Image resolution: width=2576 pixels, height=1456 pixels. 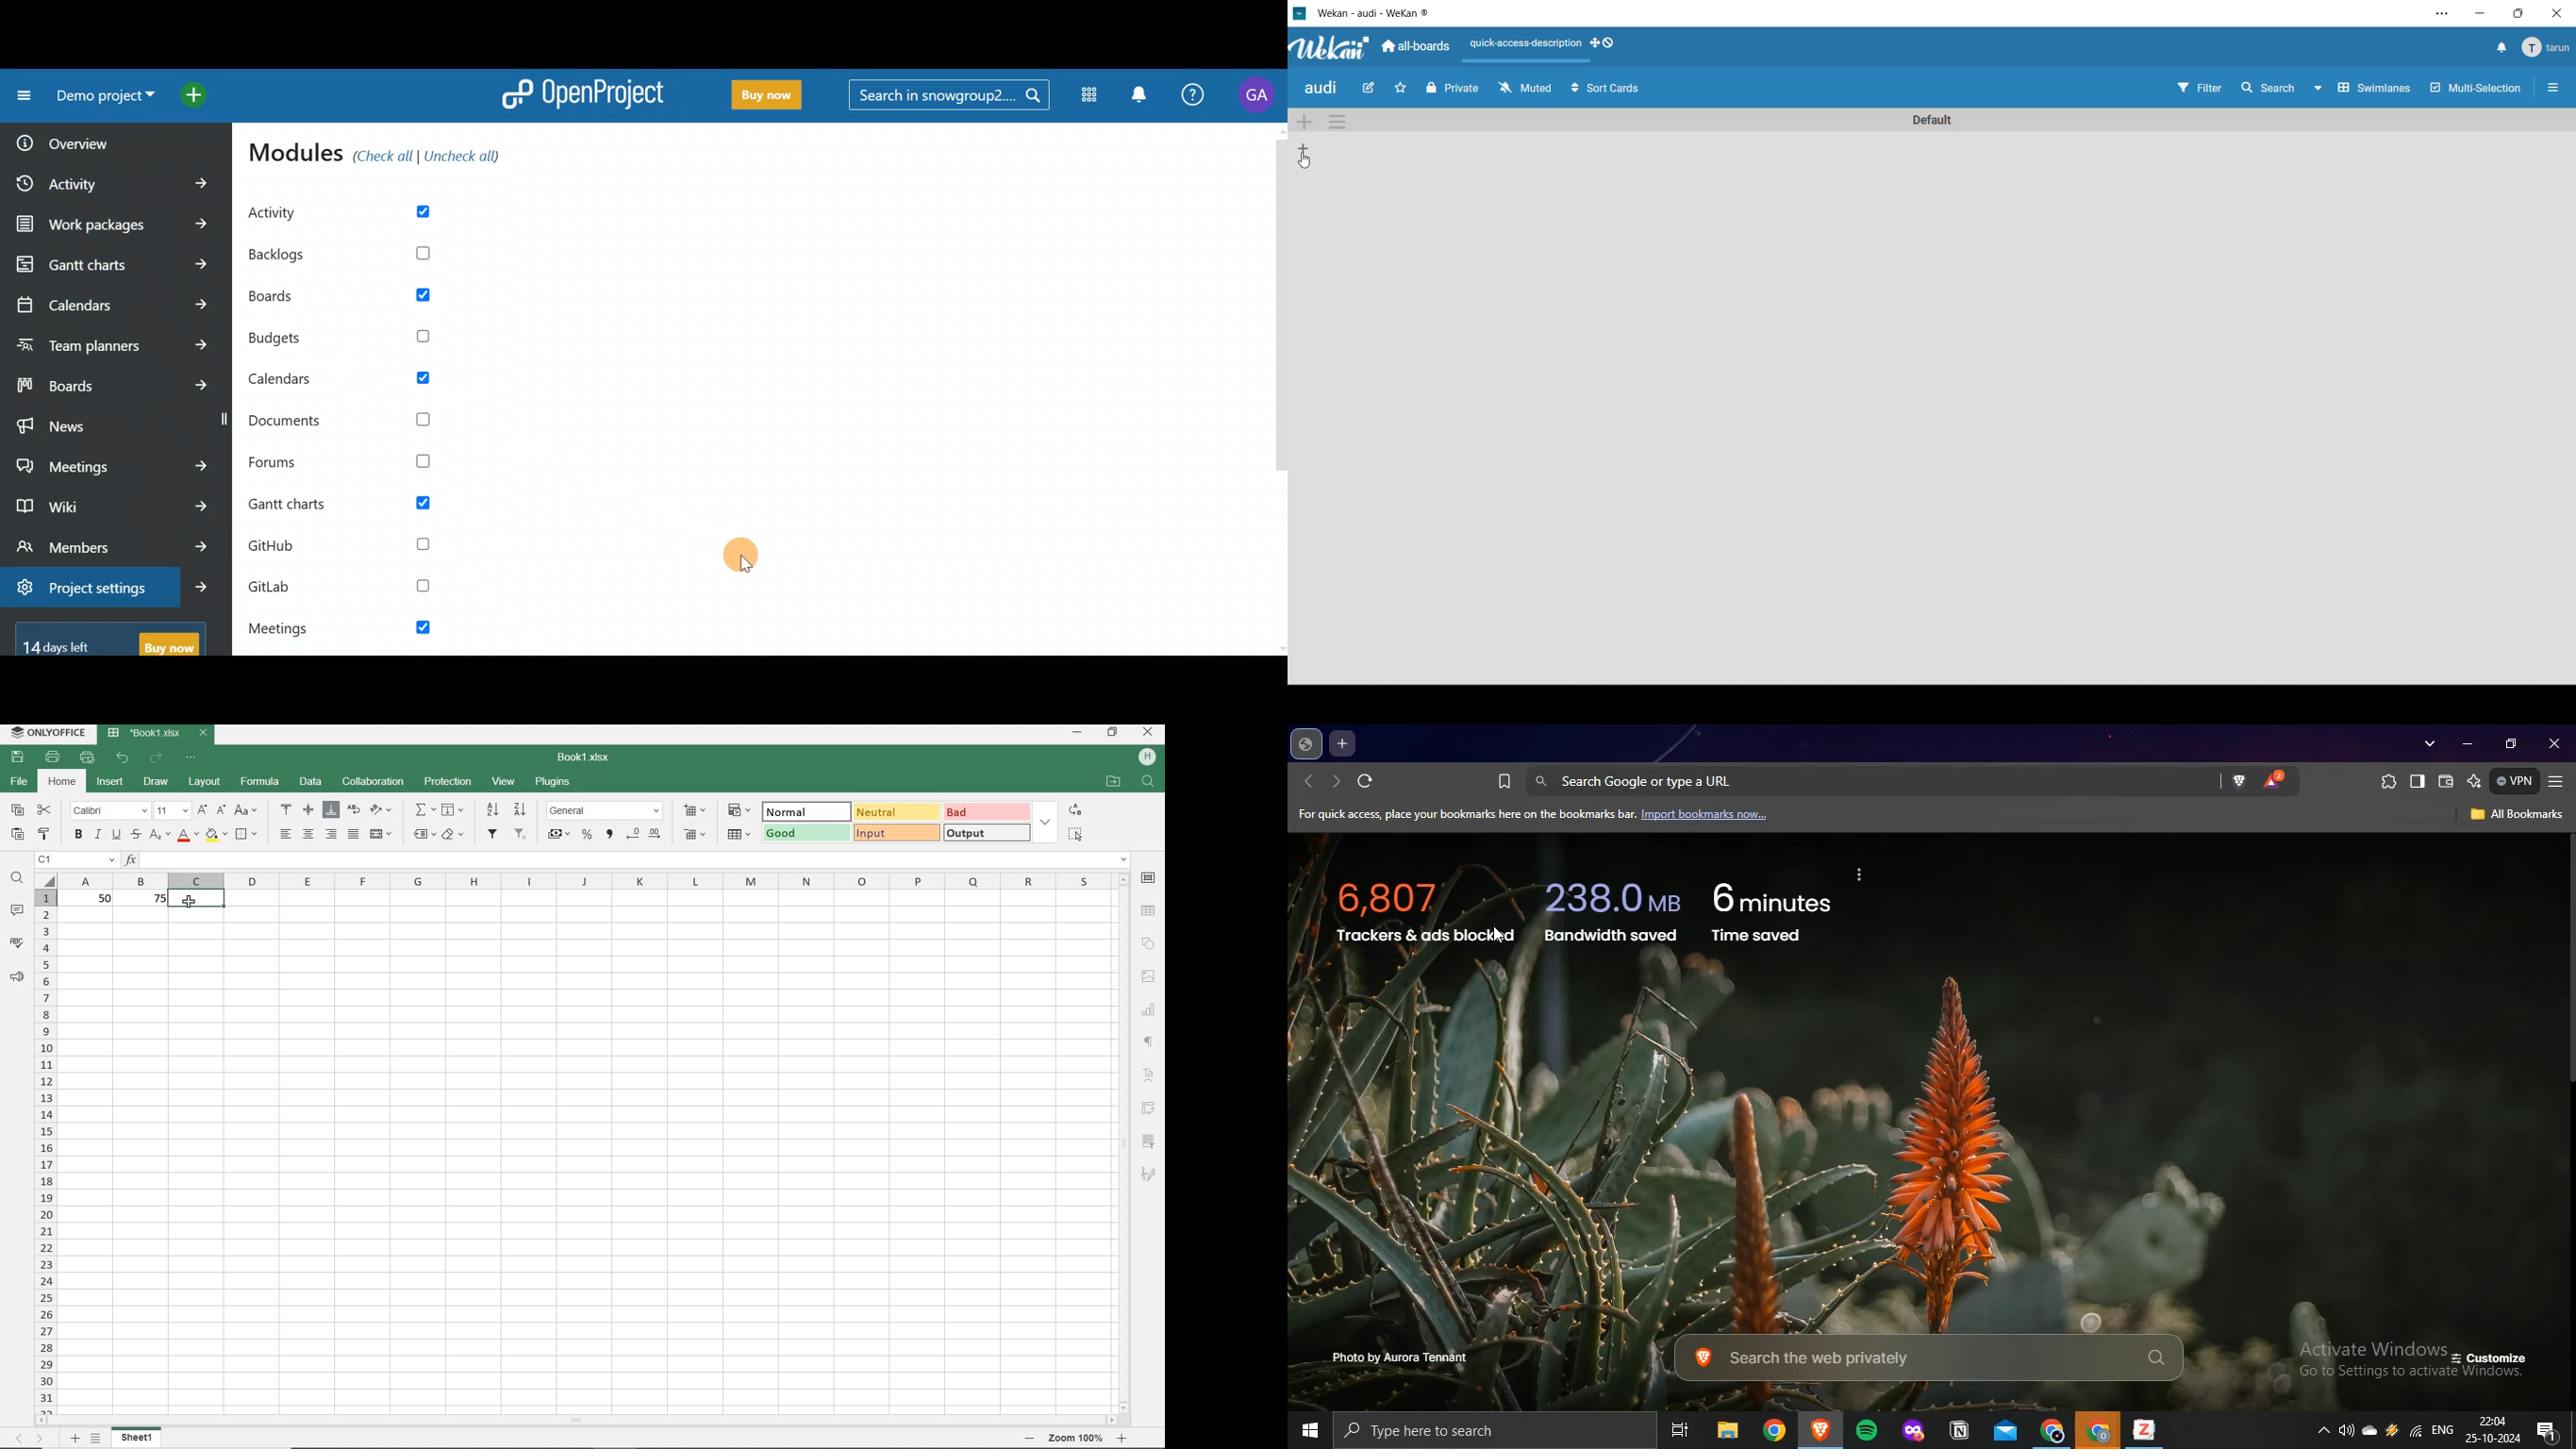 What do you see at coordinates (1150, 1042) in the screenshot?
I see `paragraph settings` at bounding box center [1150, 1042].